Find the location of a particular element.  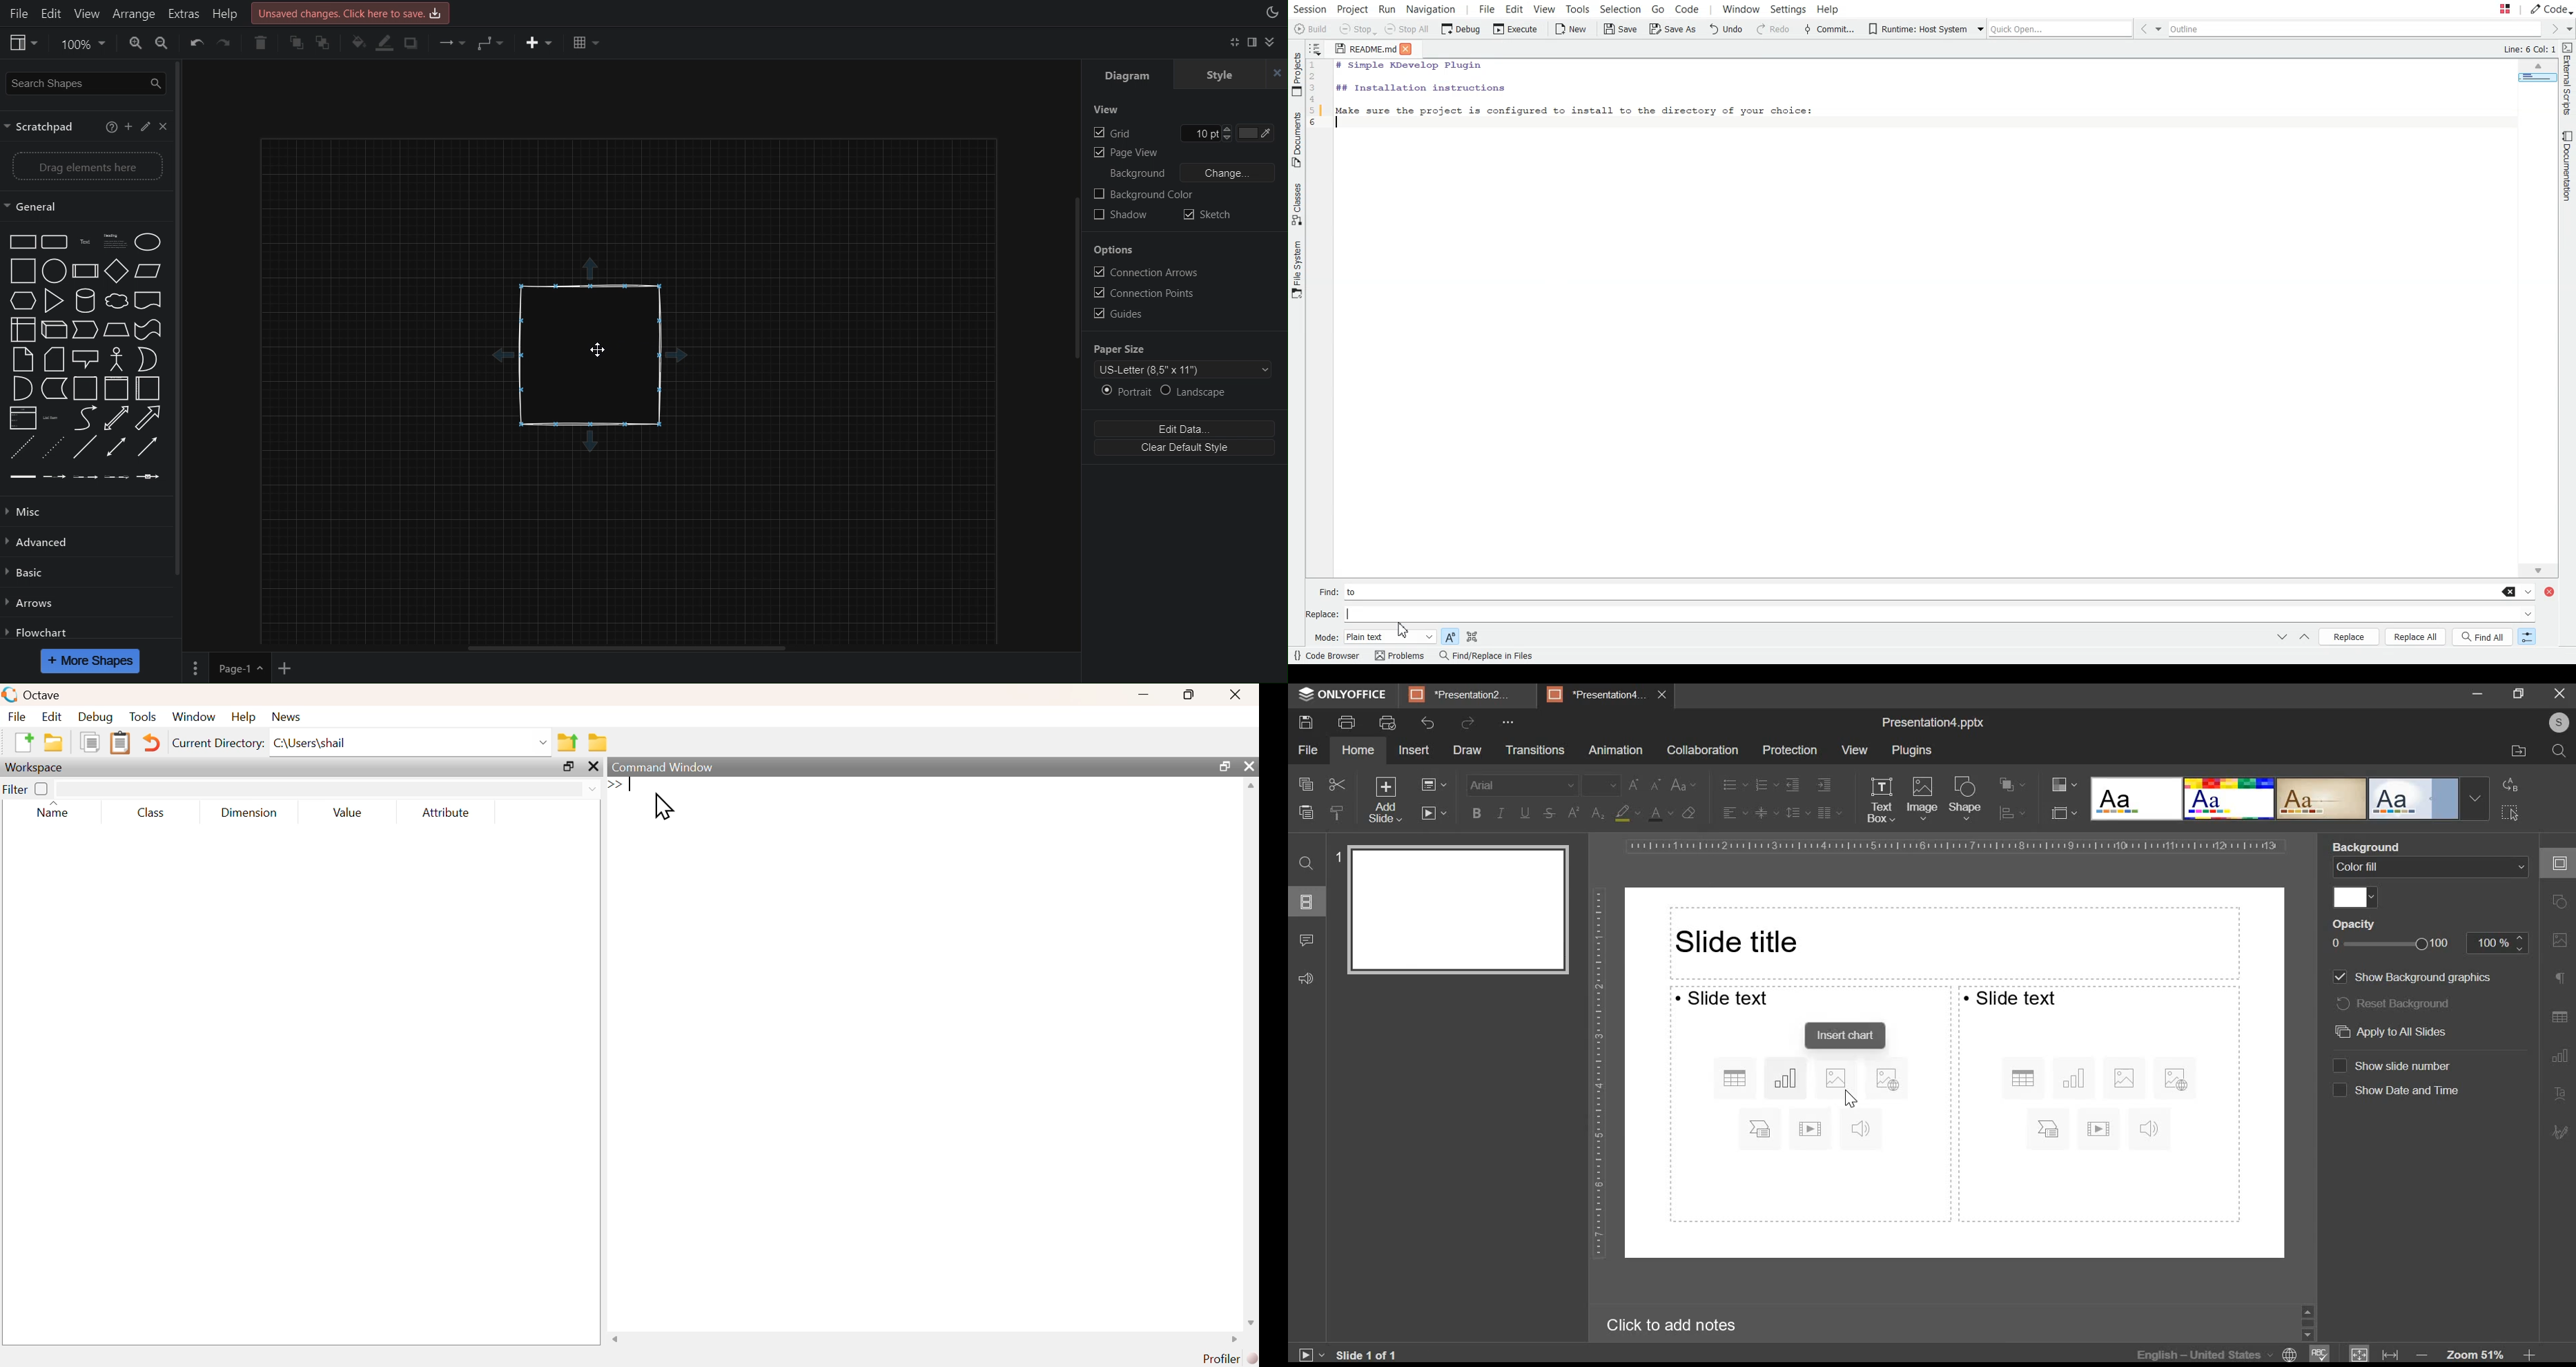

Connection is located at coordinates (451, 44).